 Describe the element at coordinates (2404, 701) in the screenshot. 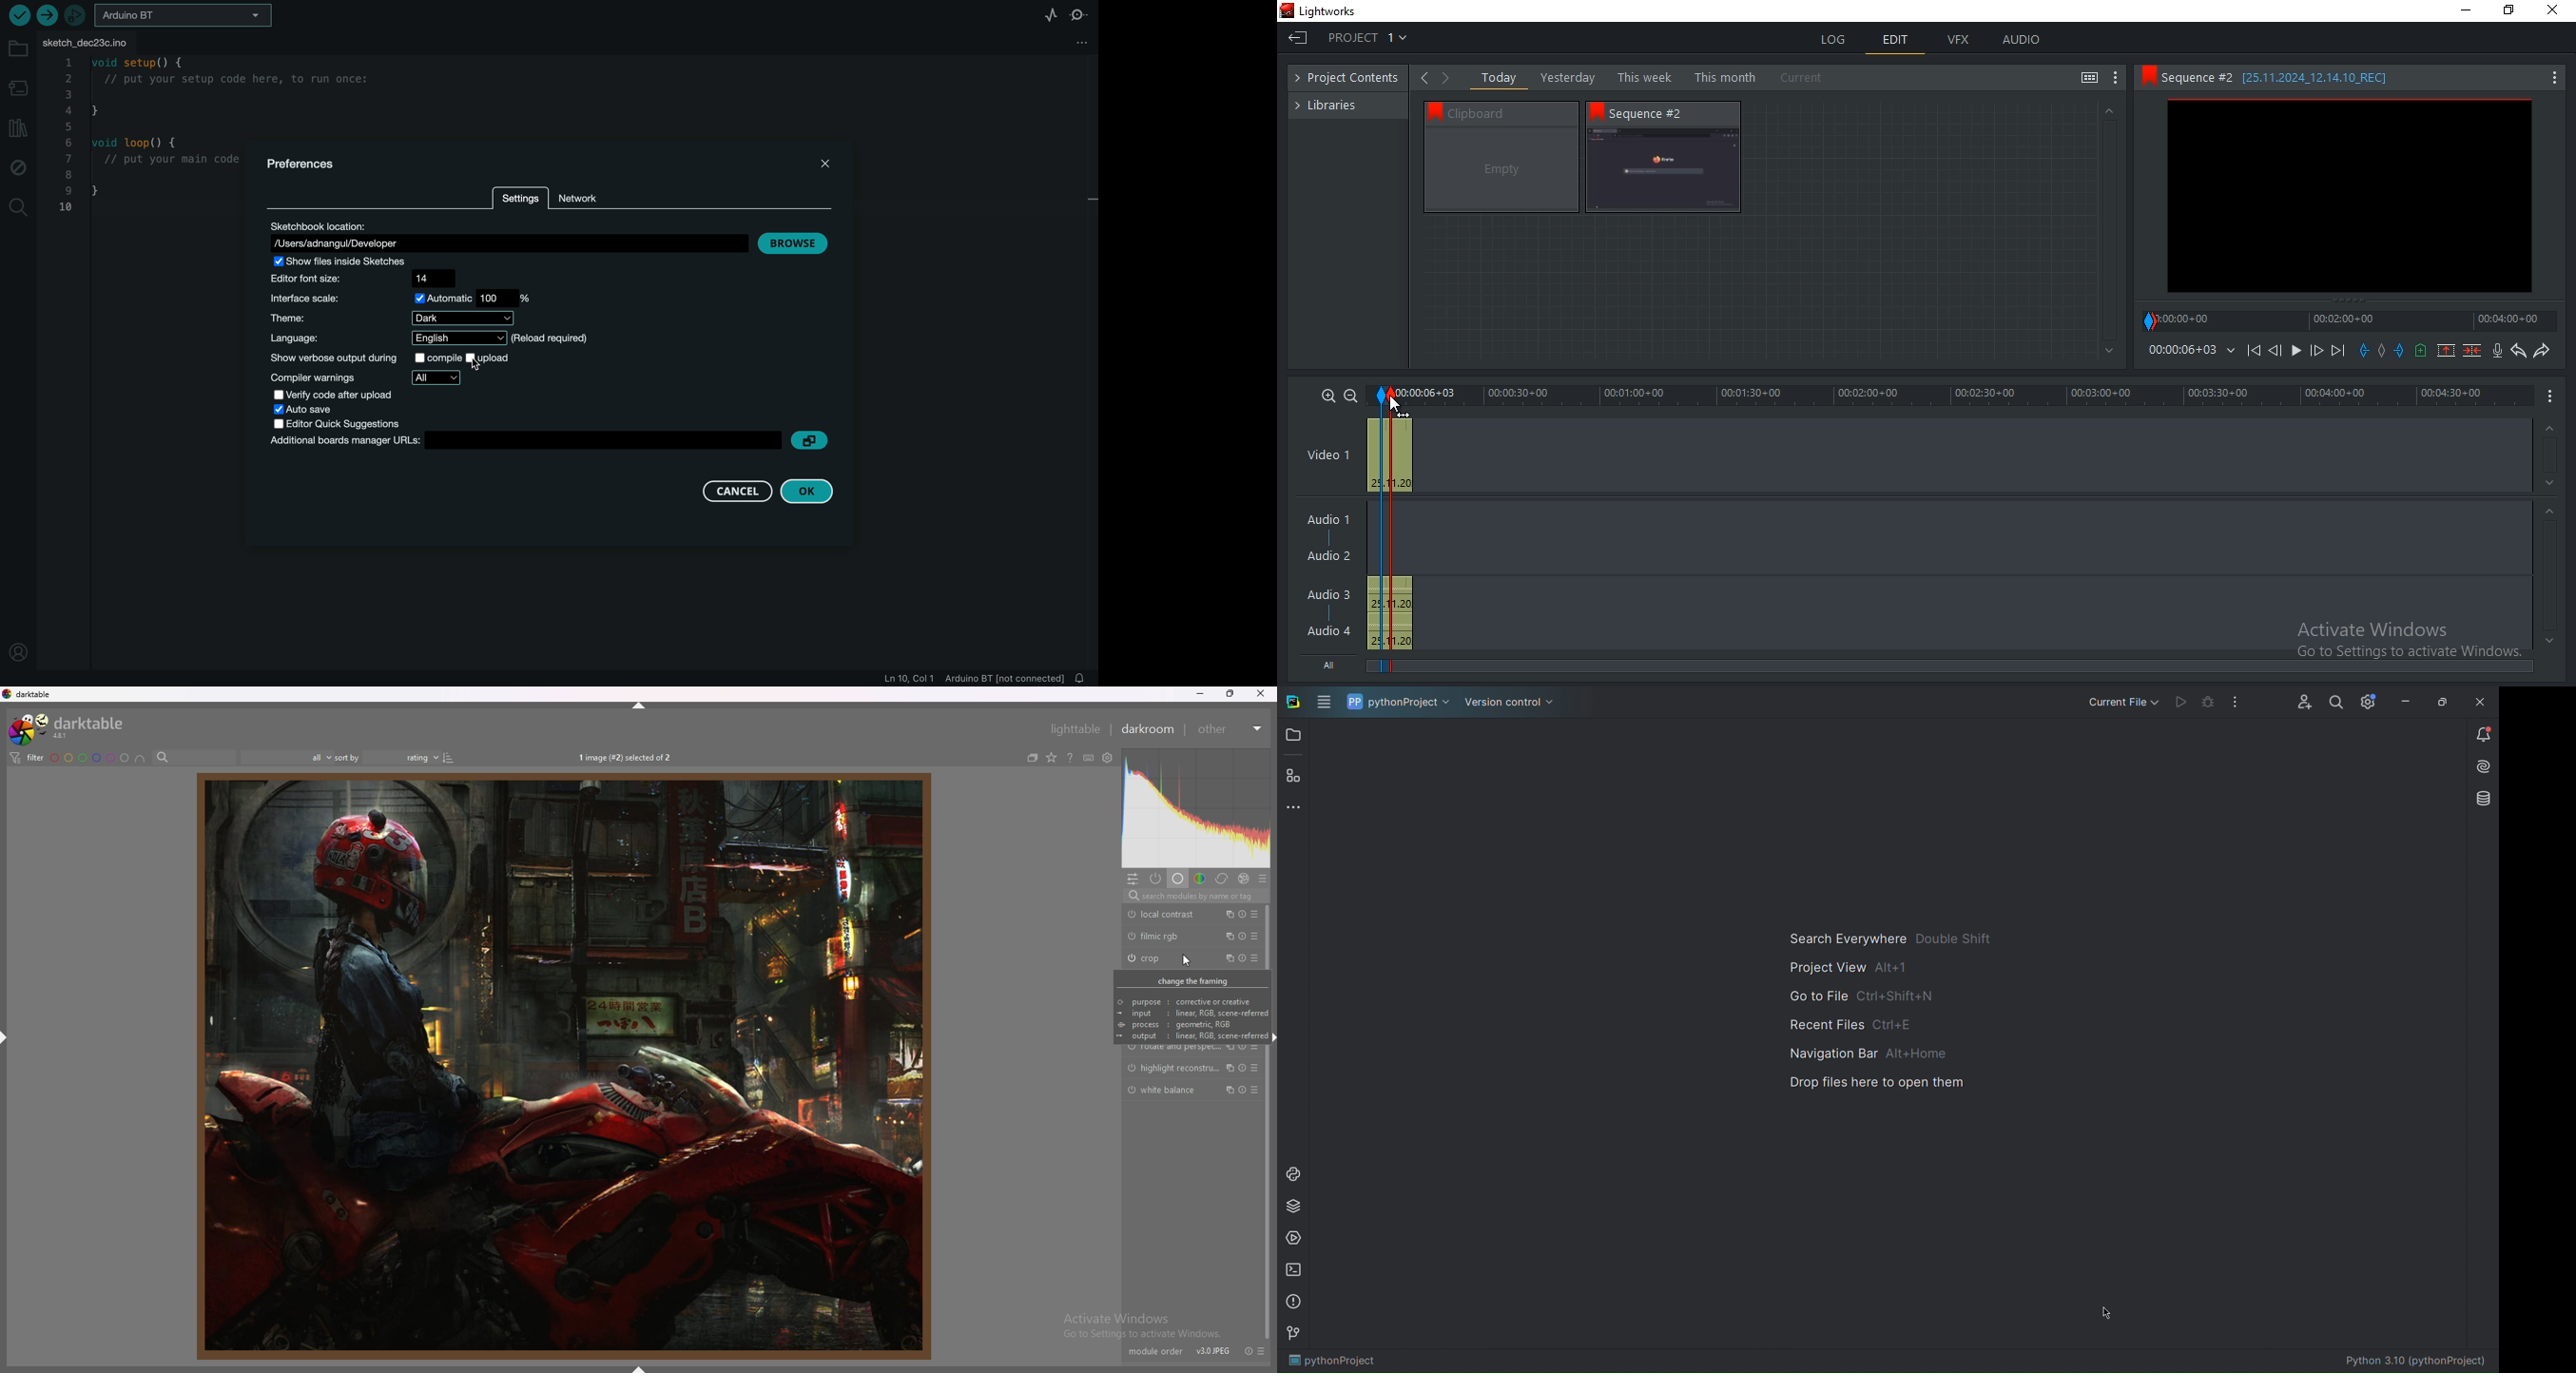

I see `Minimize` at that location.